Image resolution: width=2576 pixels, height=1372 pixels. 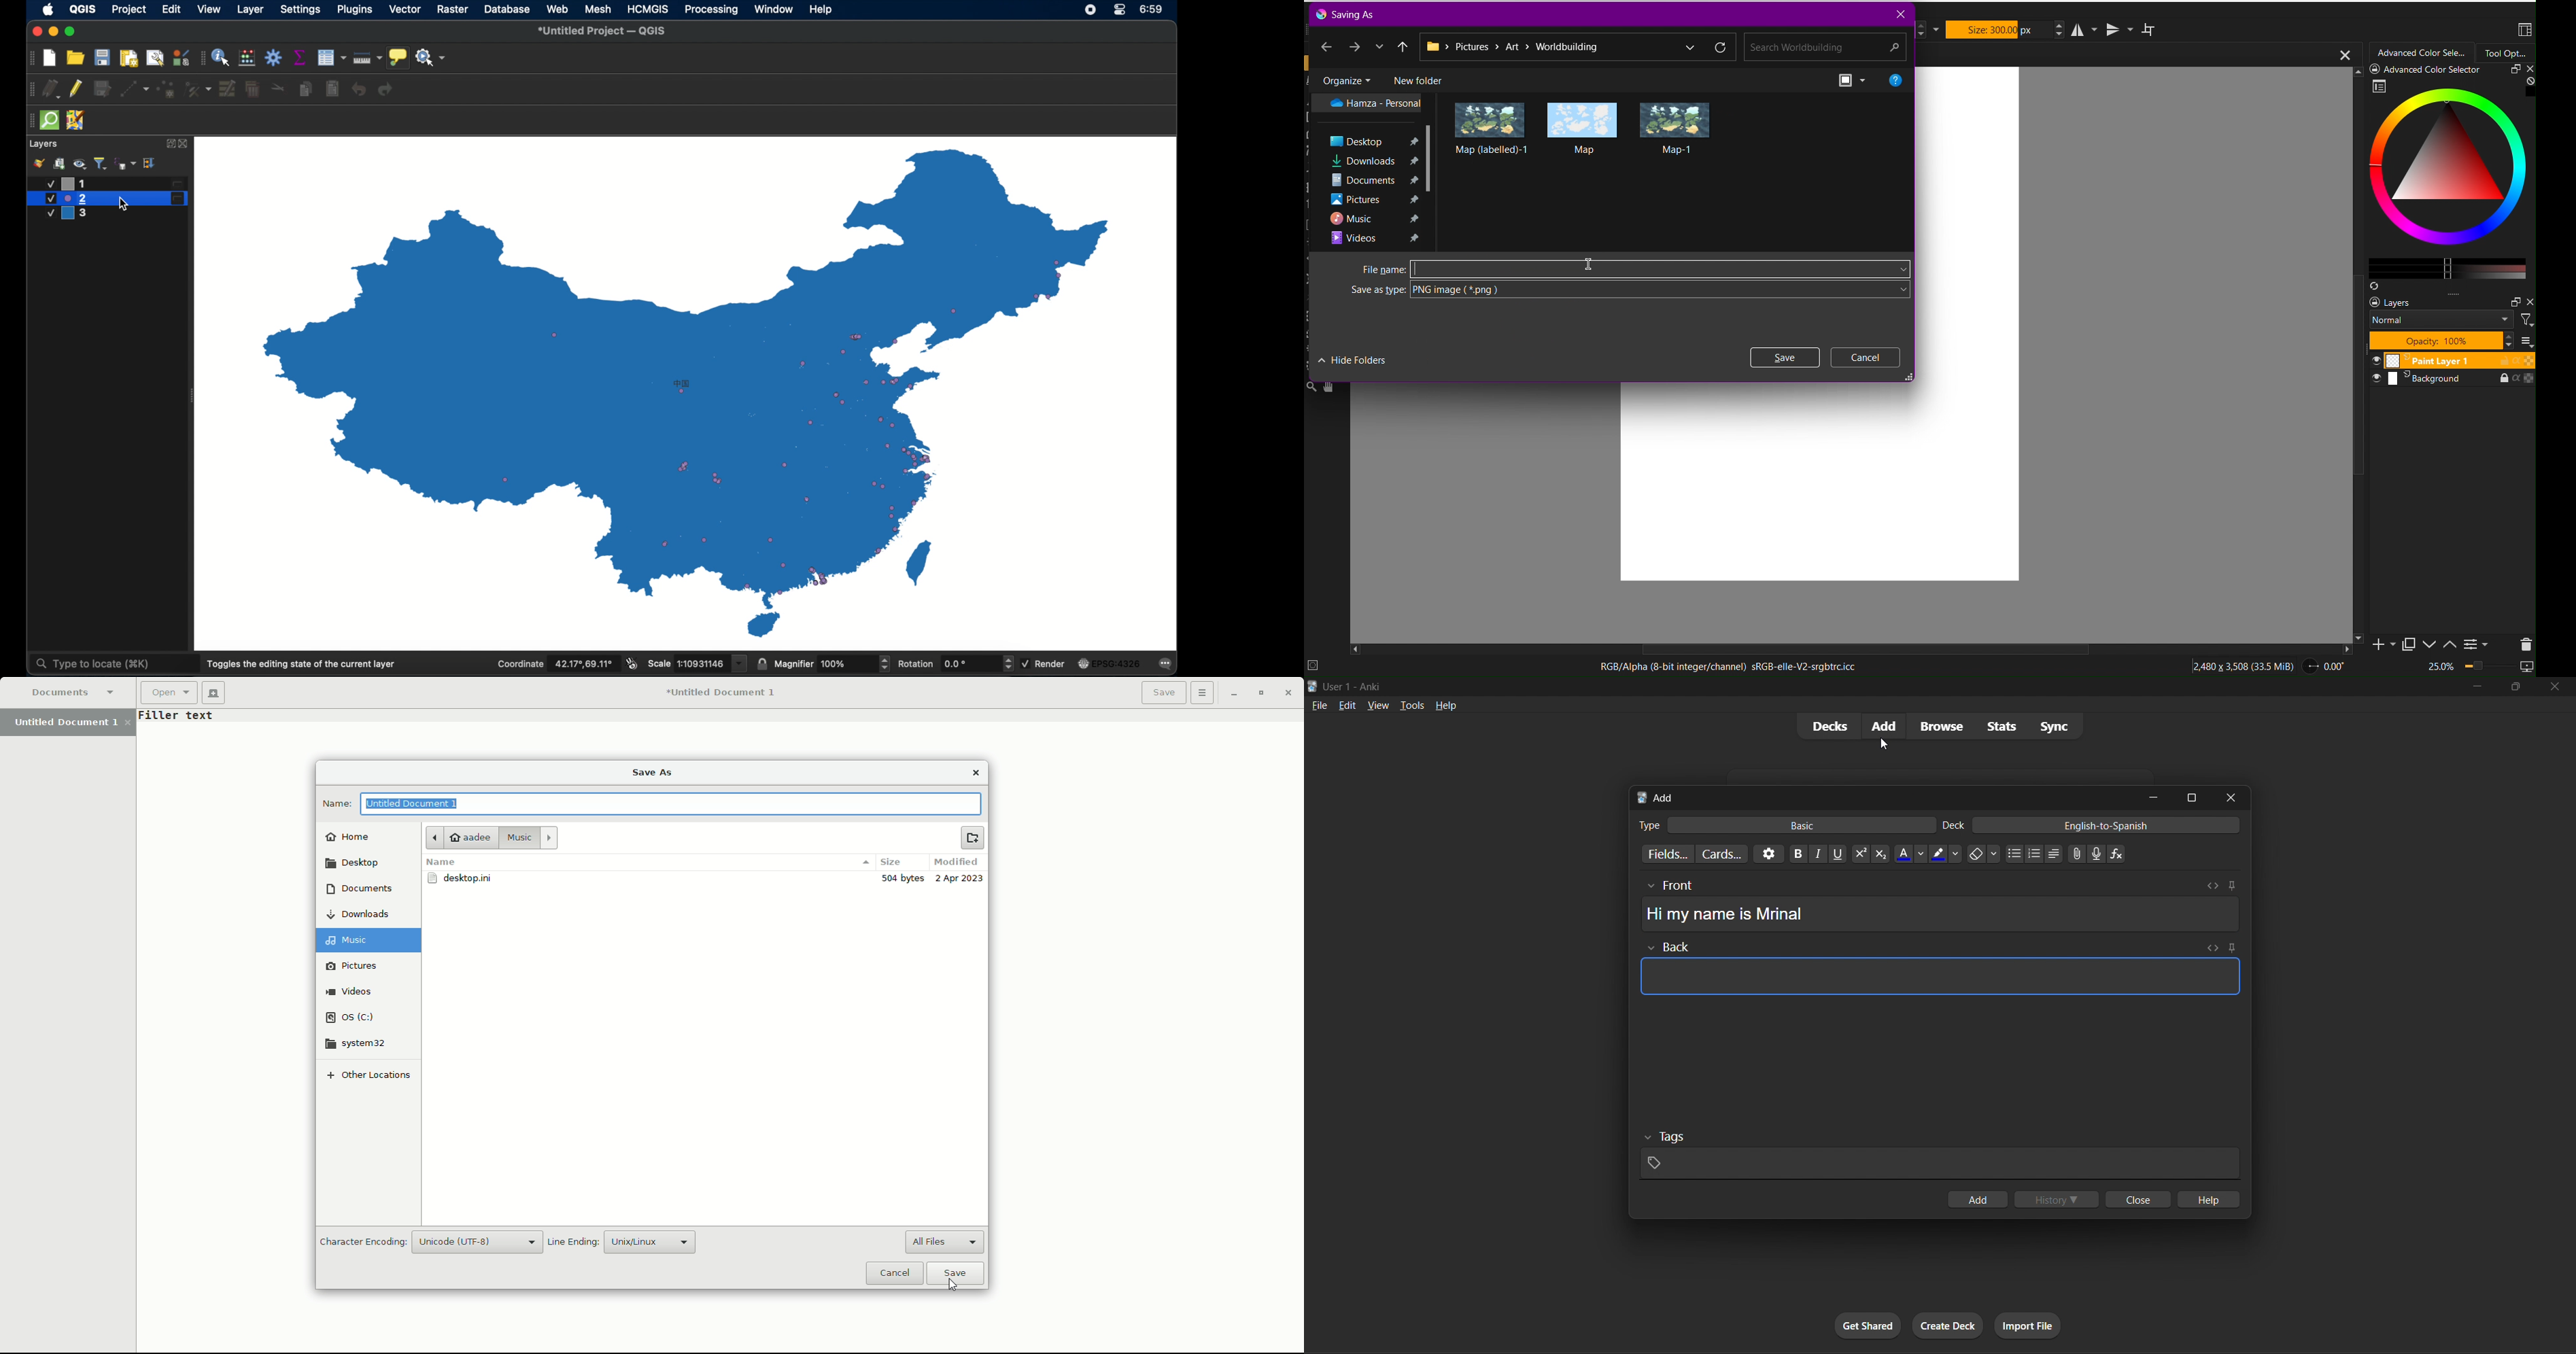 I want to click on add card title bar, so click(x=1880, y=795).